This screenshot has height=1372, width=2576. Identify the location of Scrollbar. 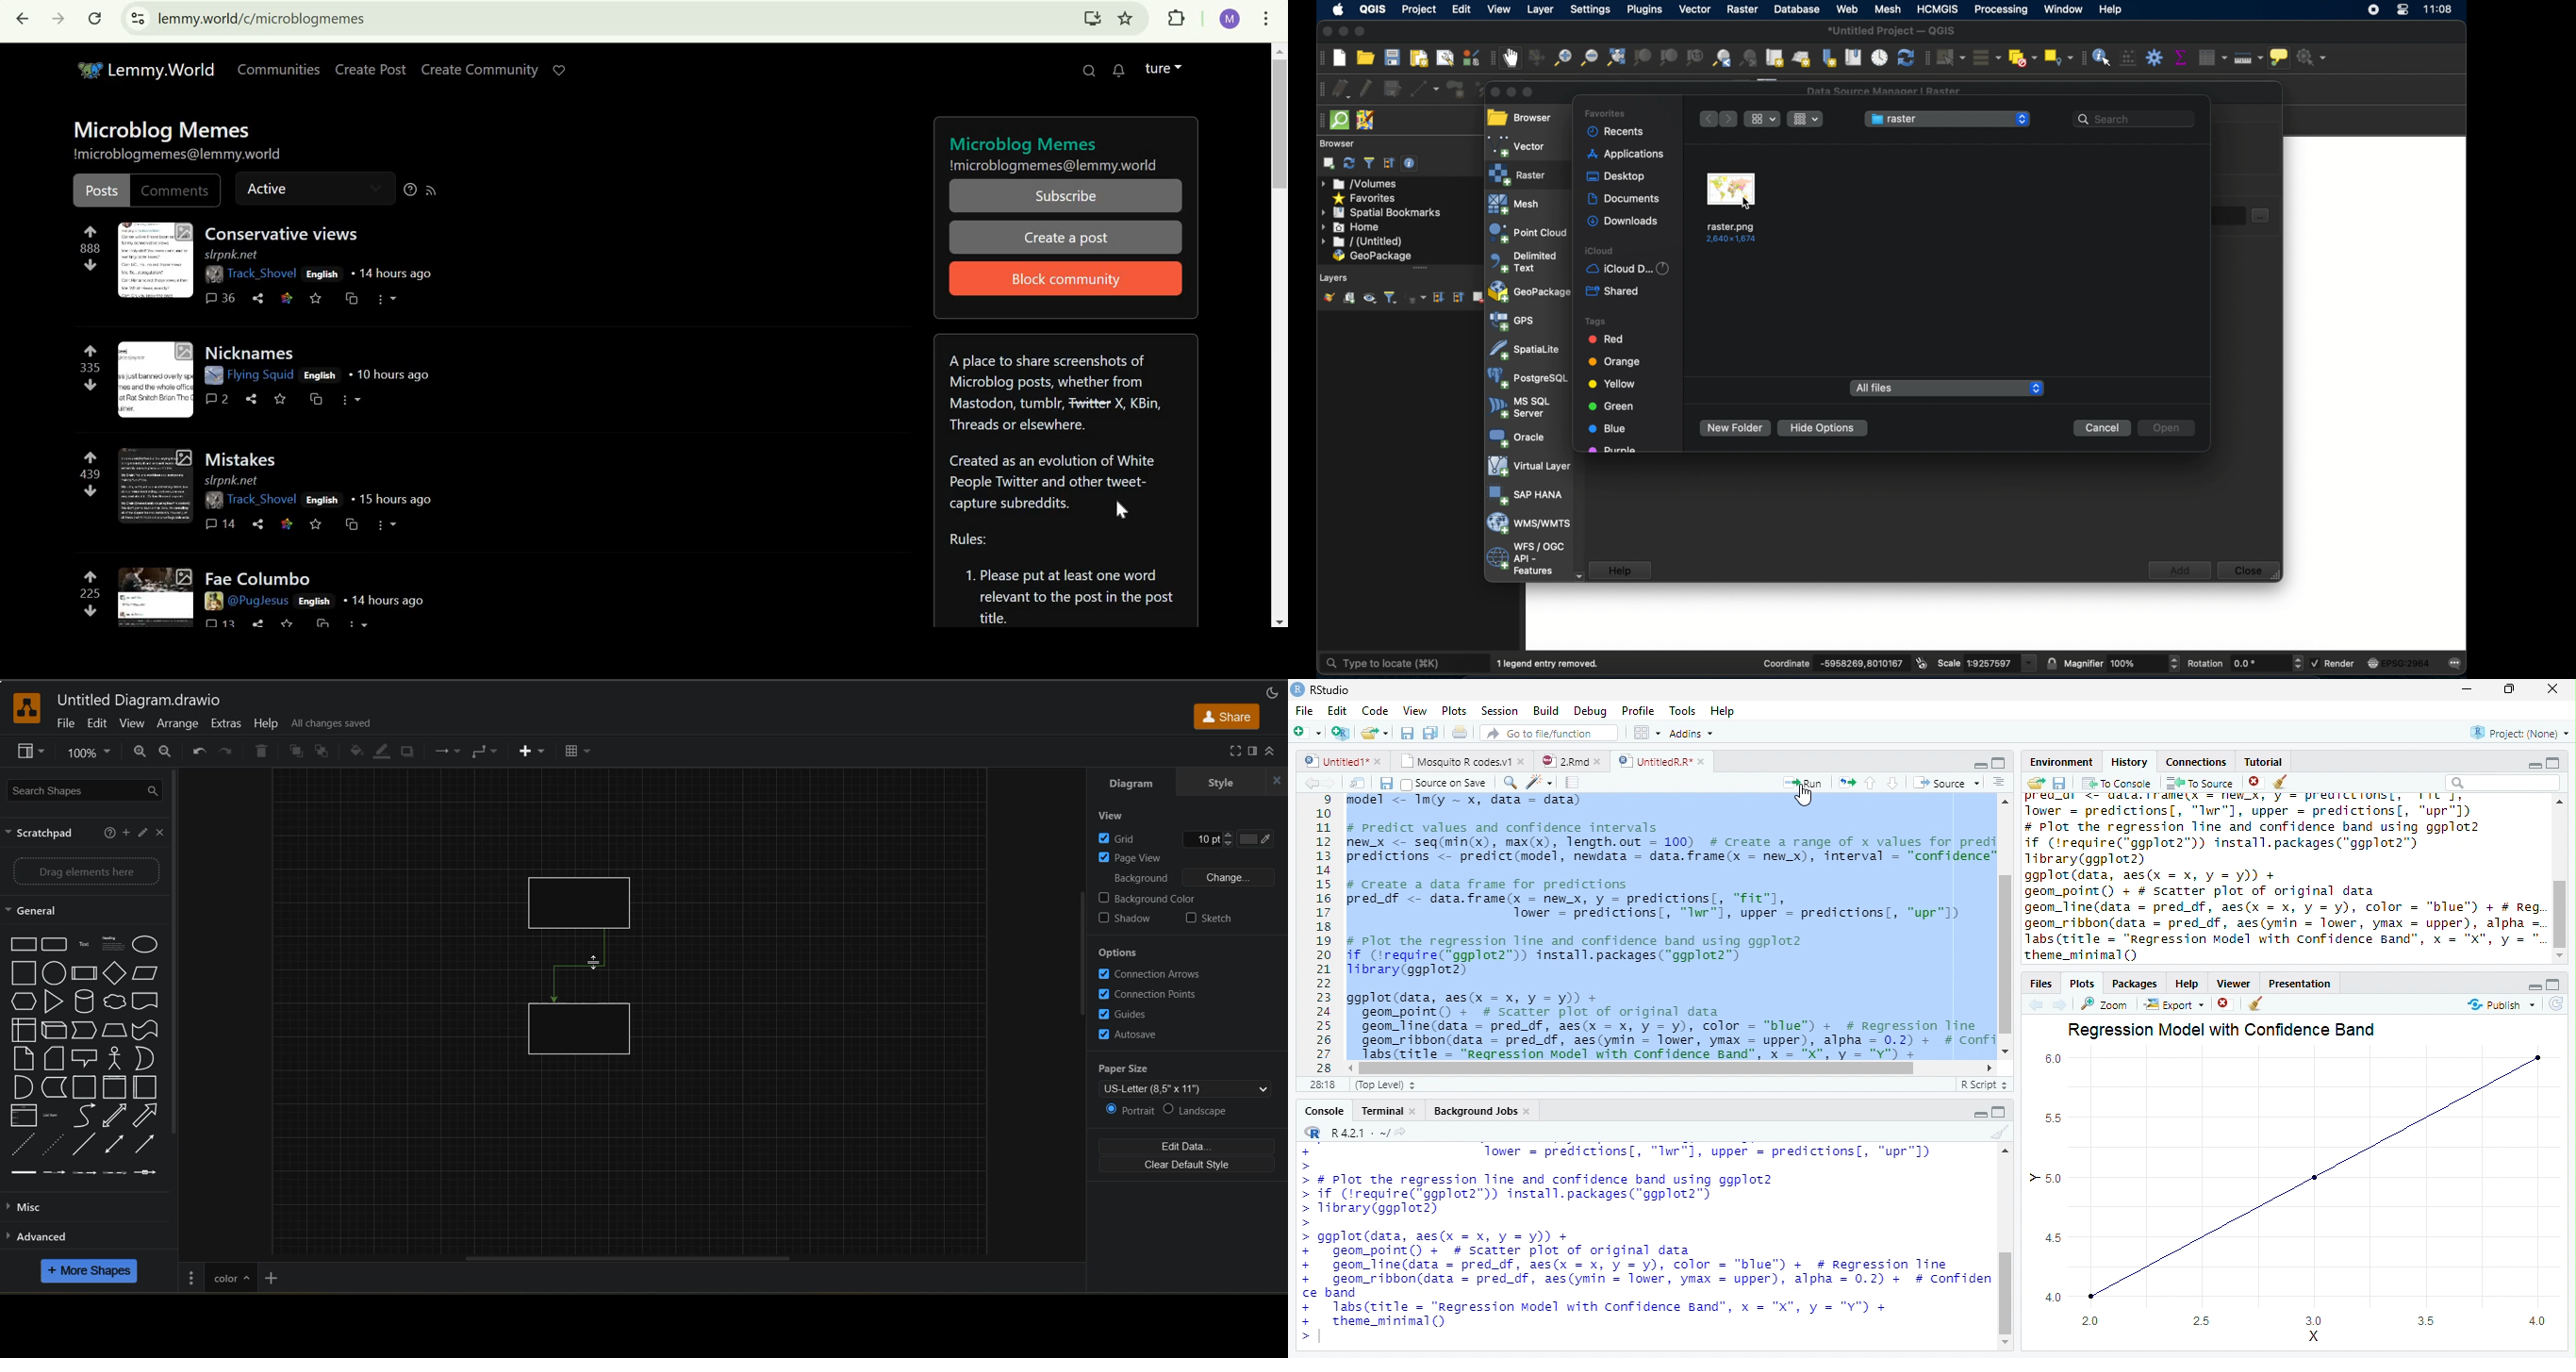
(2560, 882).